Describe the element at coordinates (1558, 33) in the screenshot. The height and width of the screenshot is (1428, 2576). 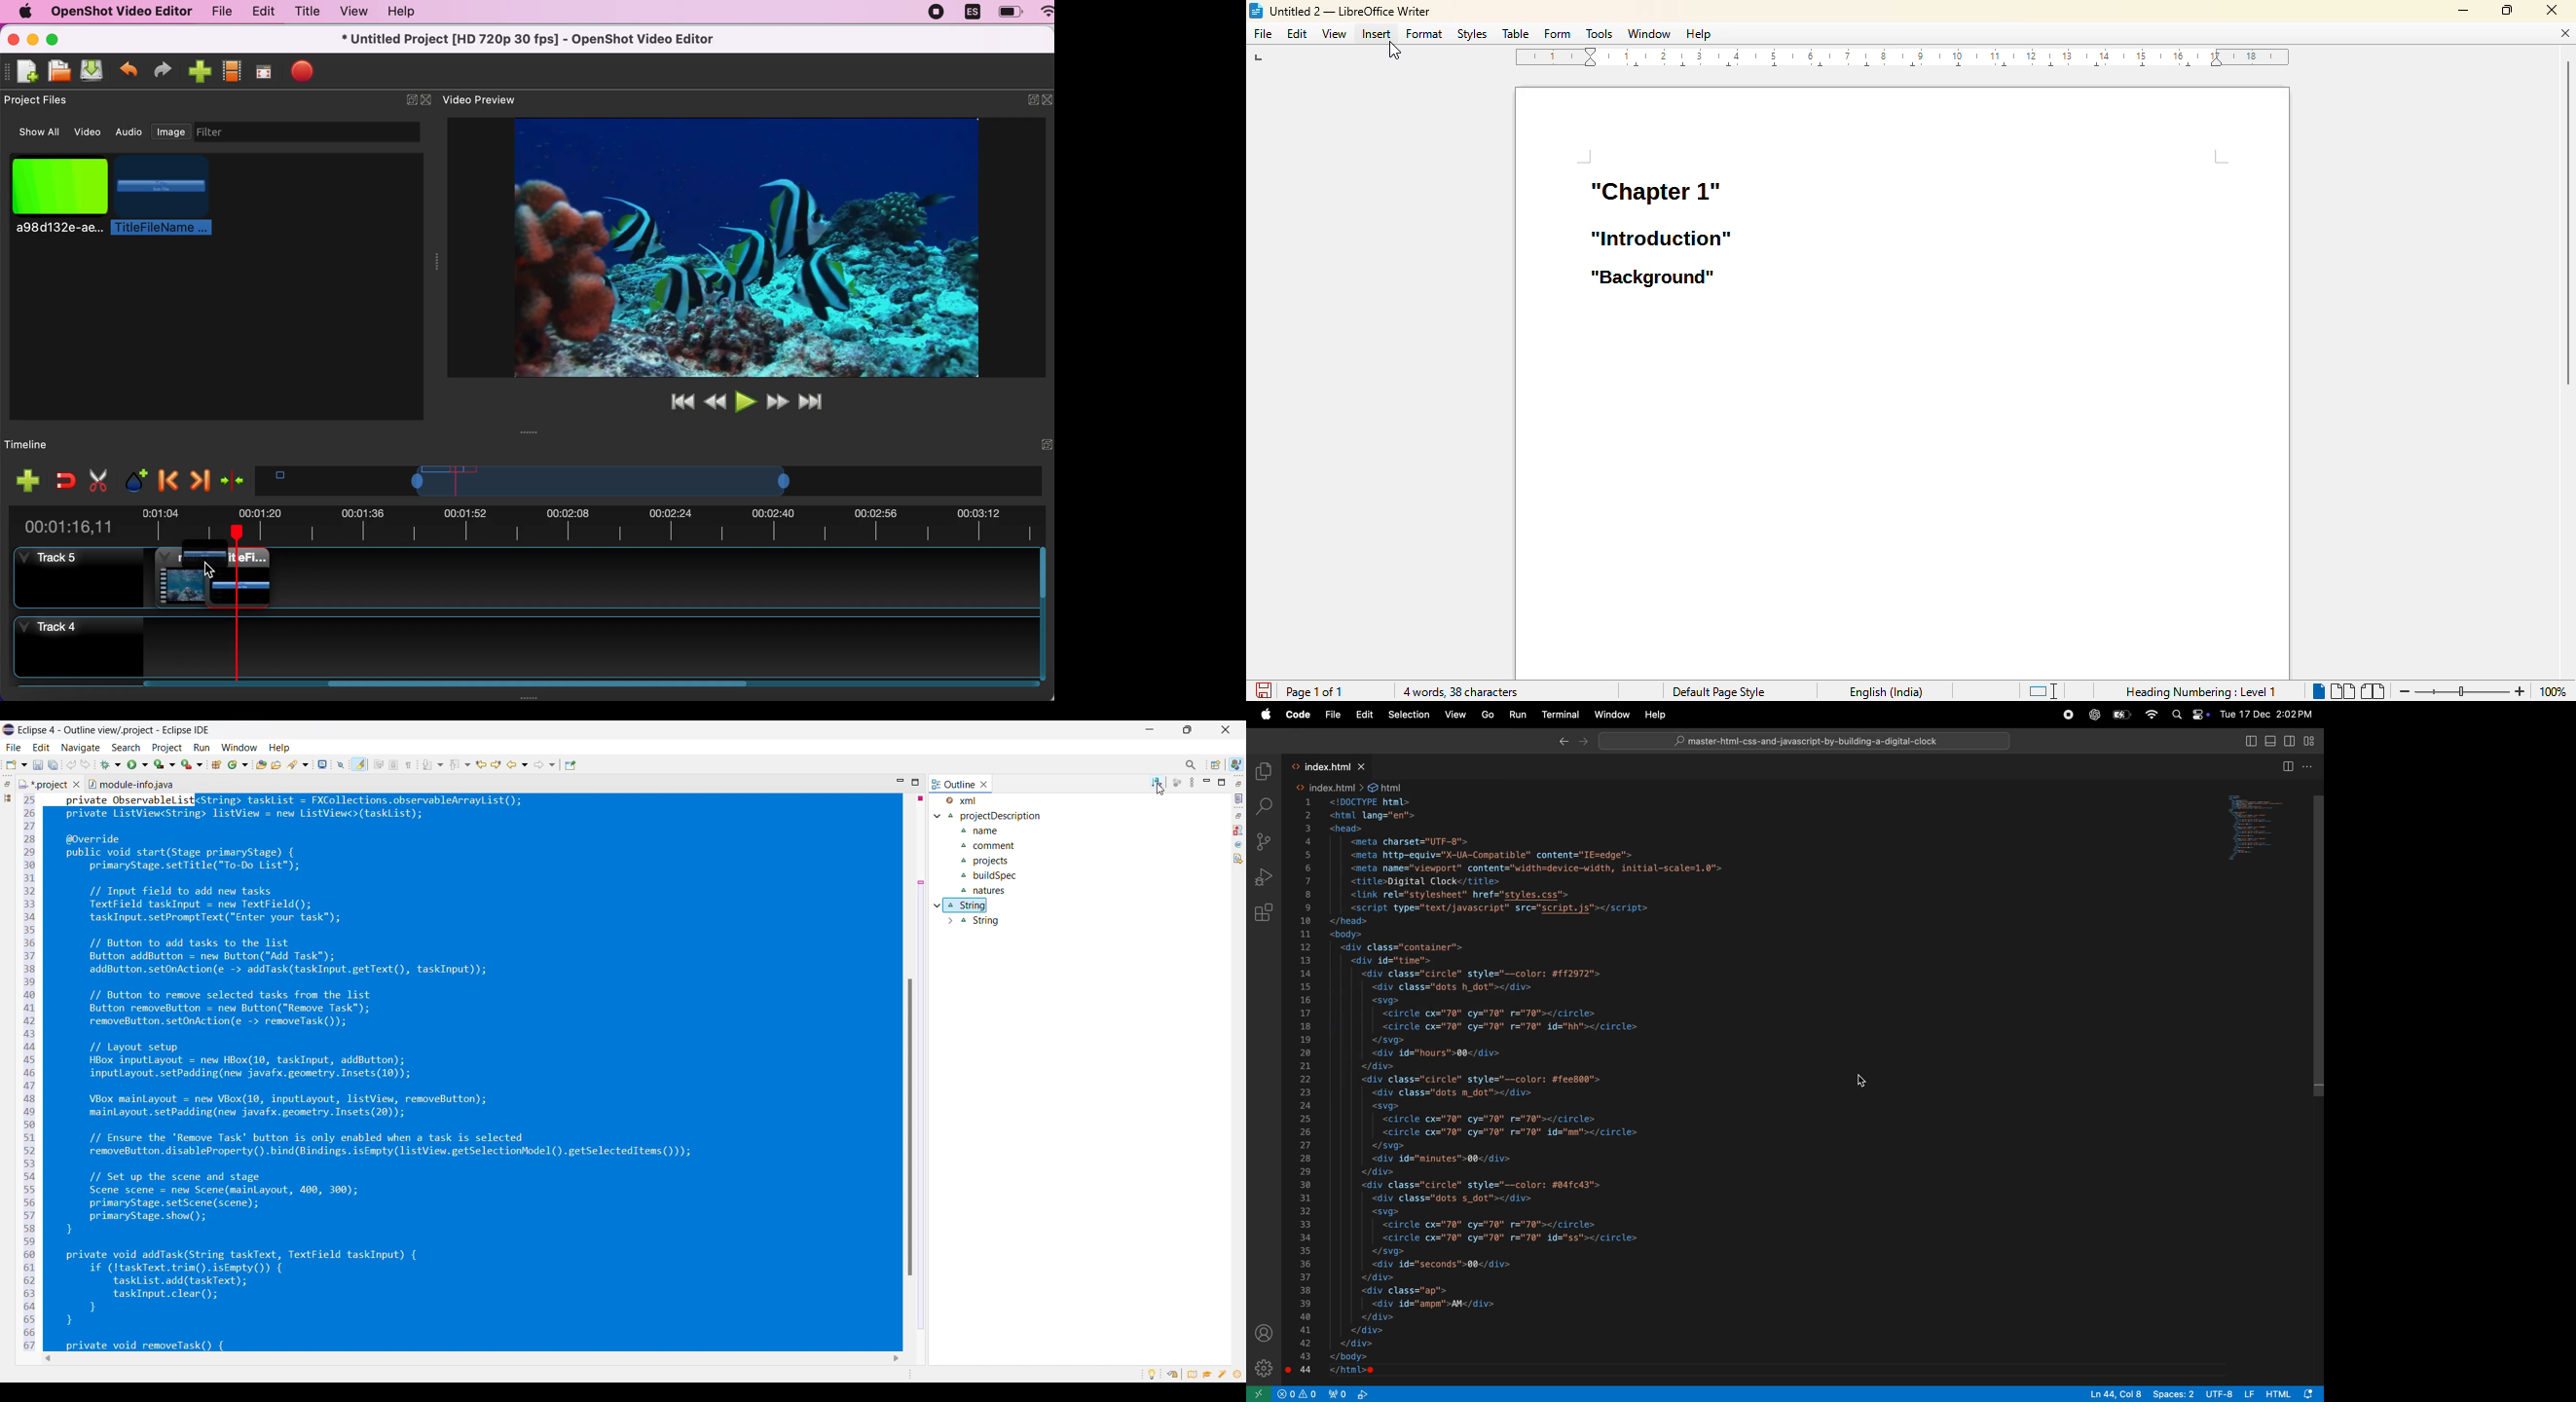
I see `form` at that location.